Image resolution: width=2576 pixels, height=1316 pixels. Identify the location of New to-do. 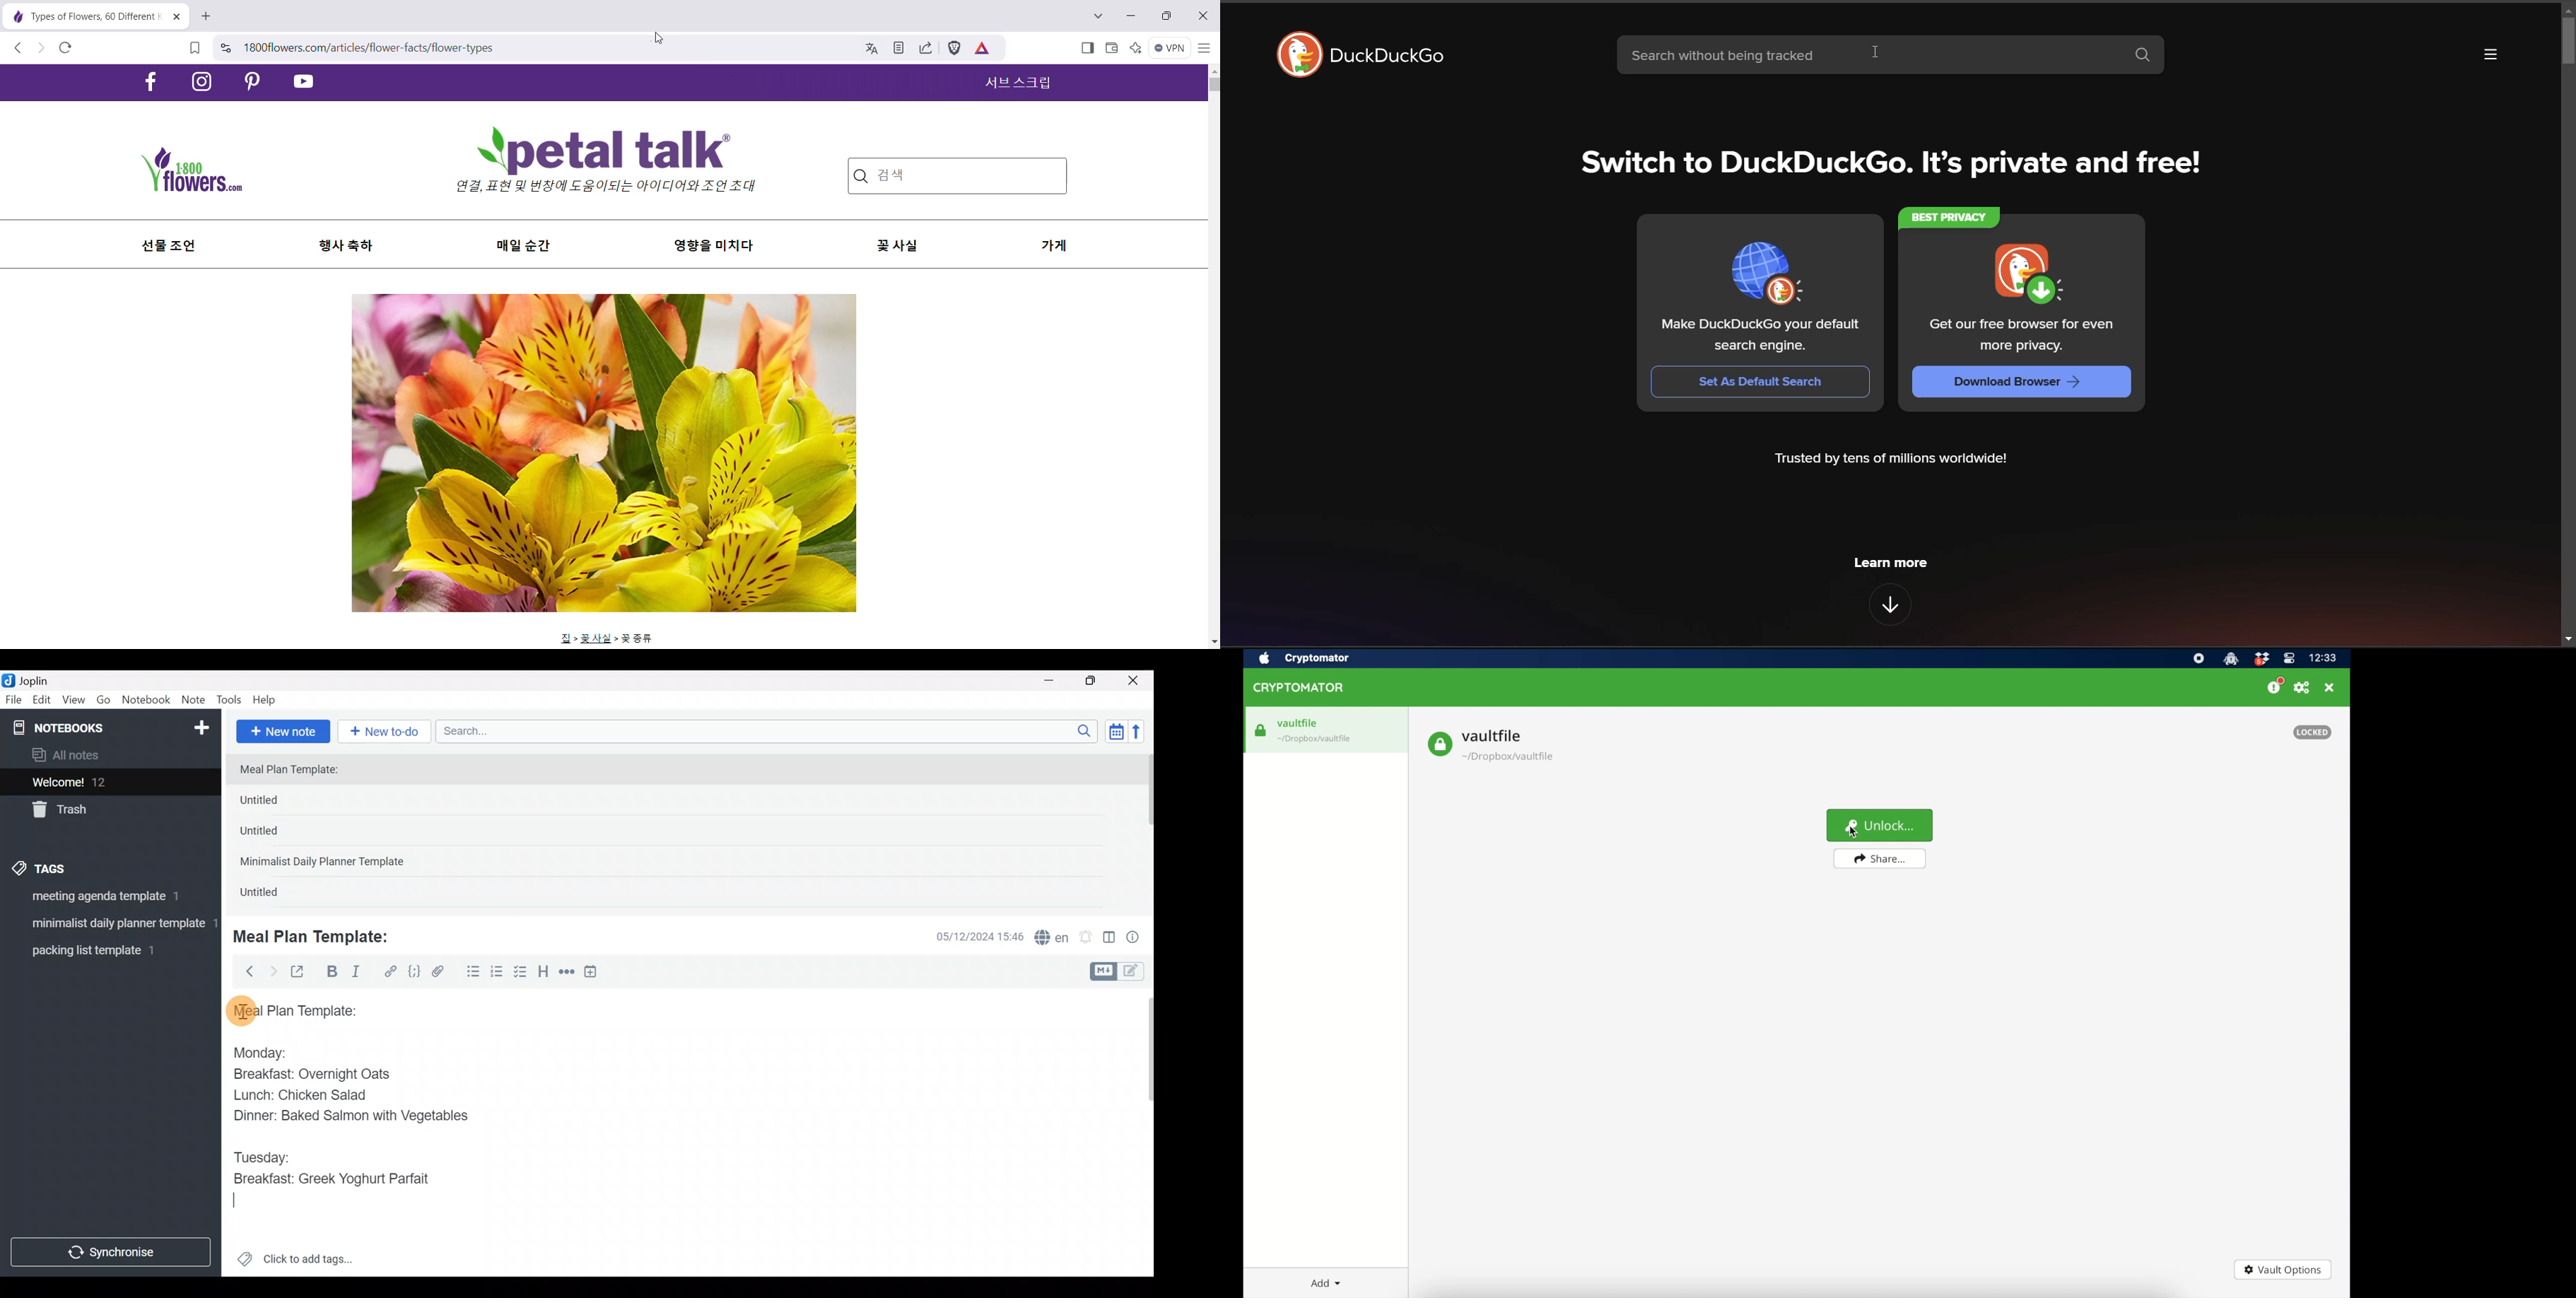
(387, 733).